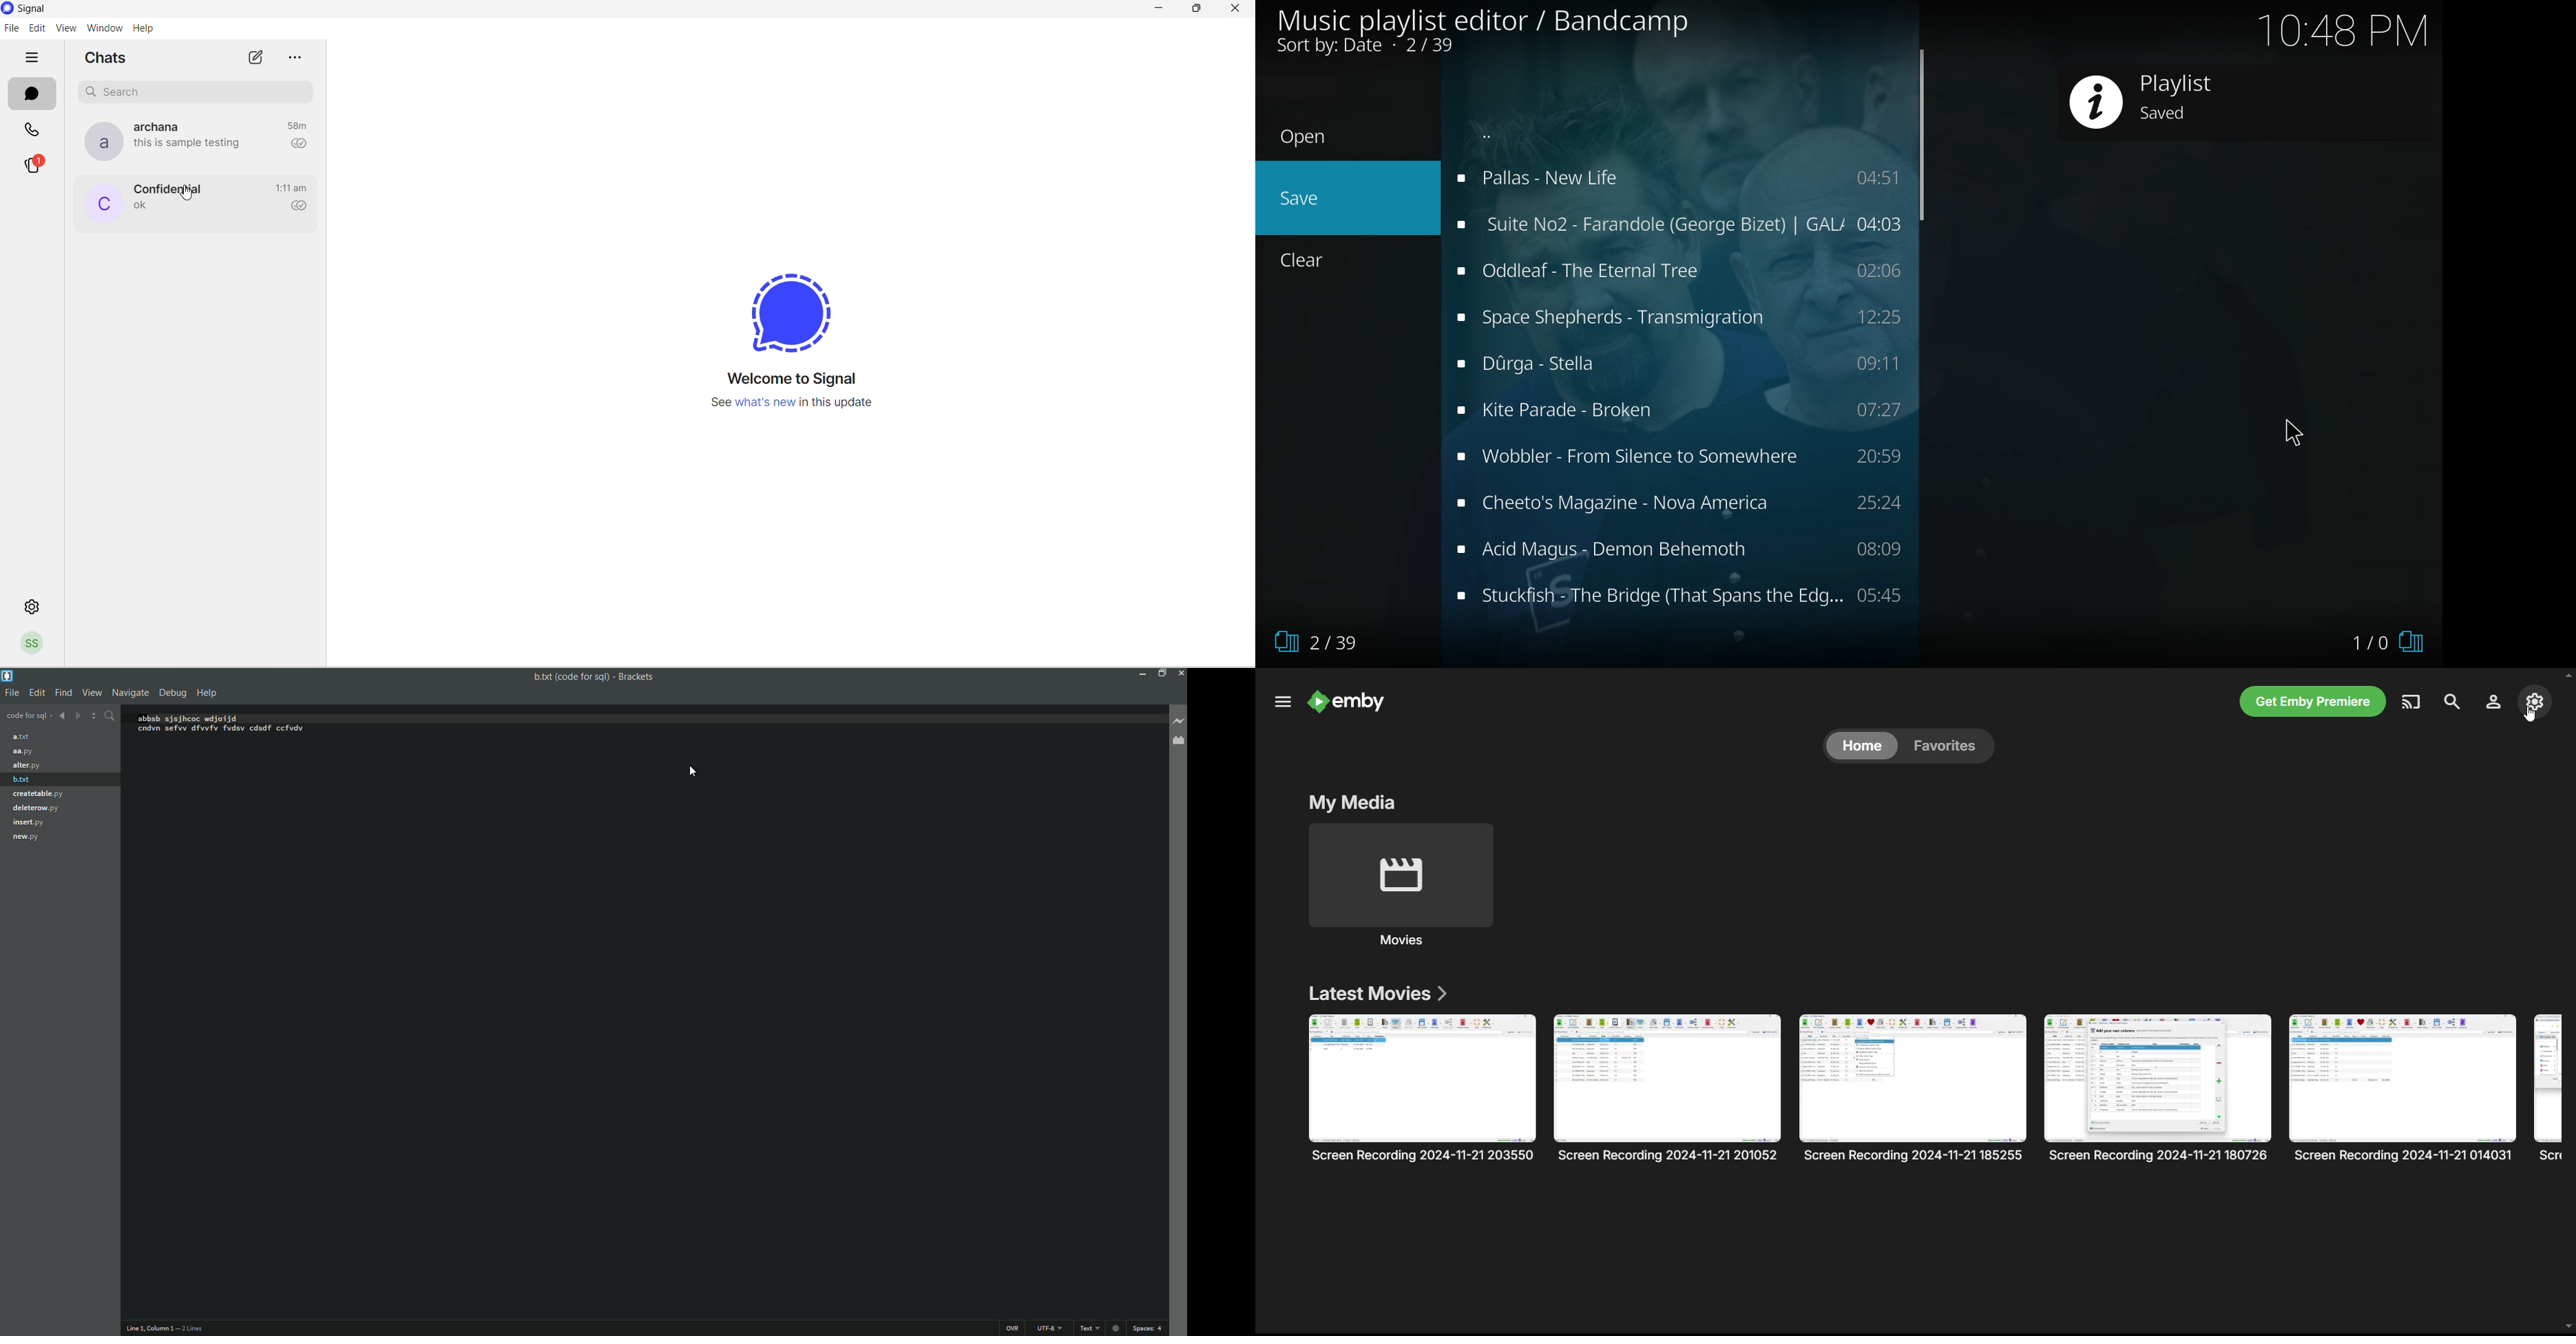 This screenshot has height=1344, width=2576. What do you see at coordinates (1680, 460) in the screenshot?
I see `song` at bounding box center [1680, 460].